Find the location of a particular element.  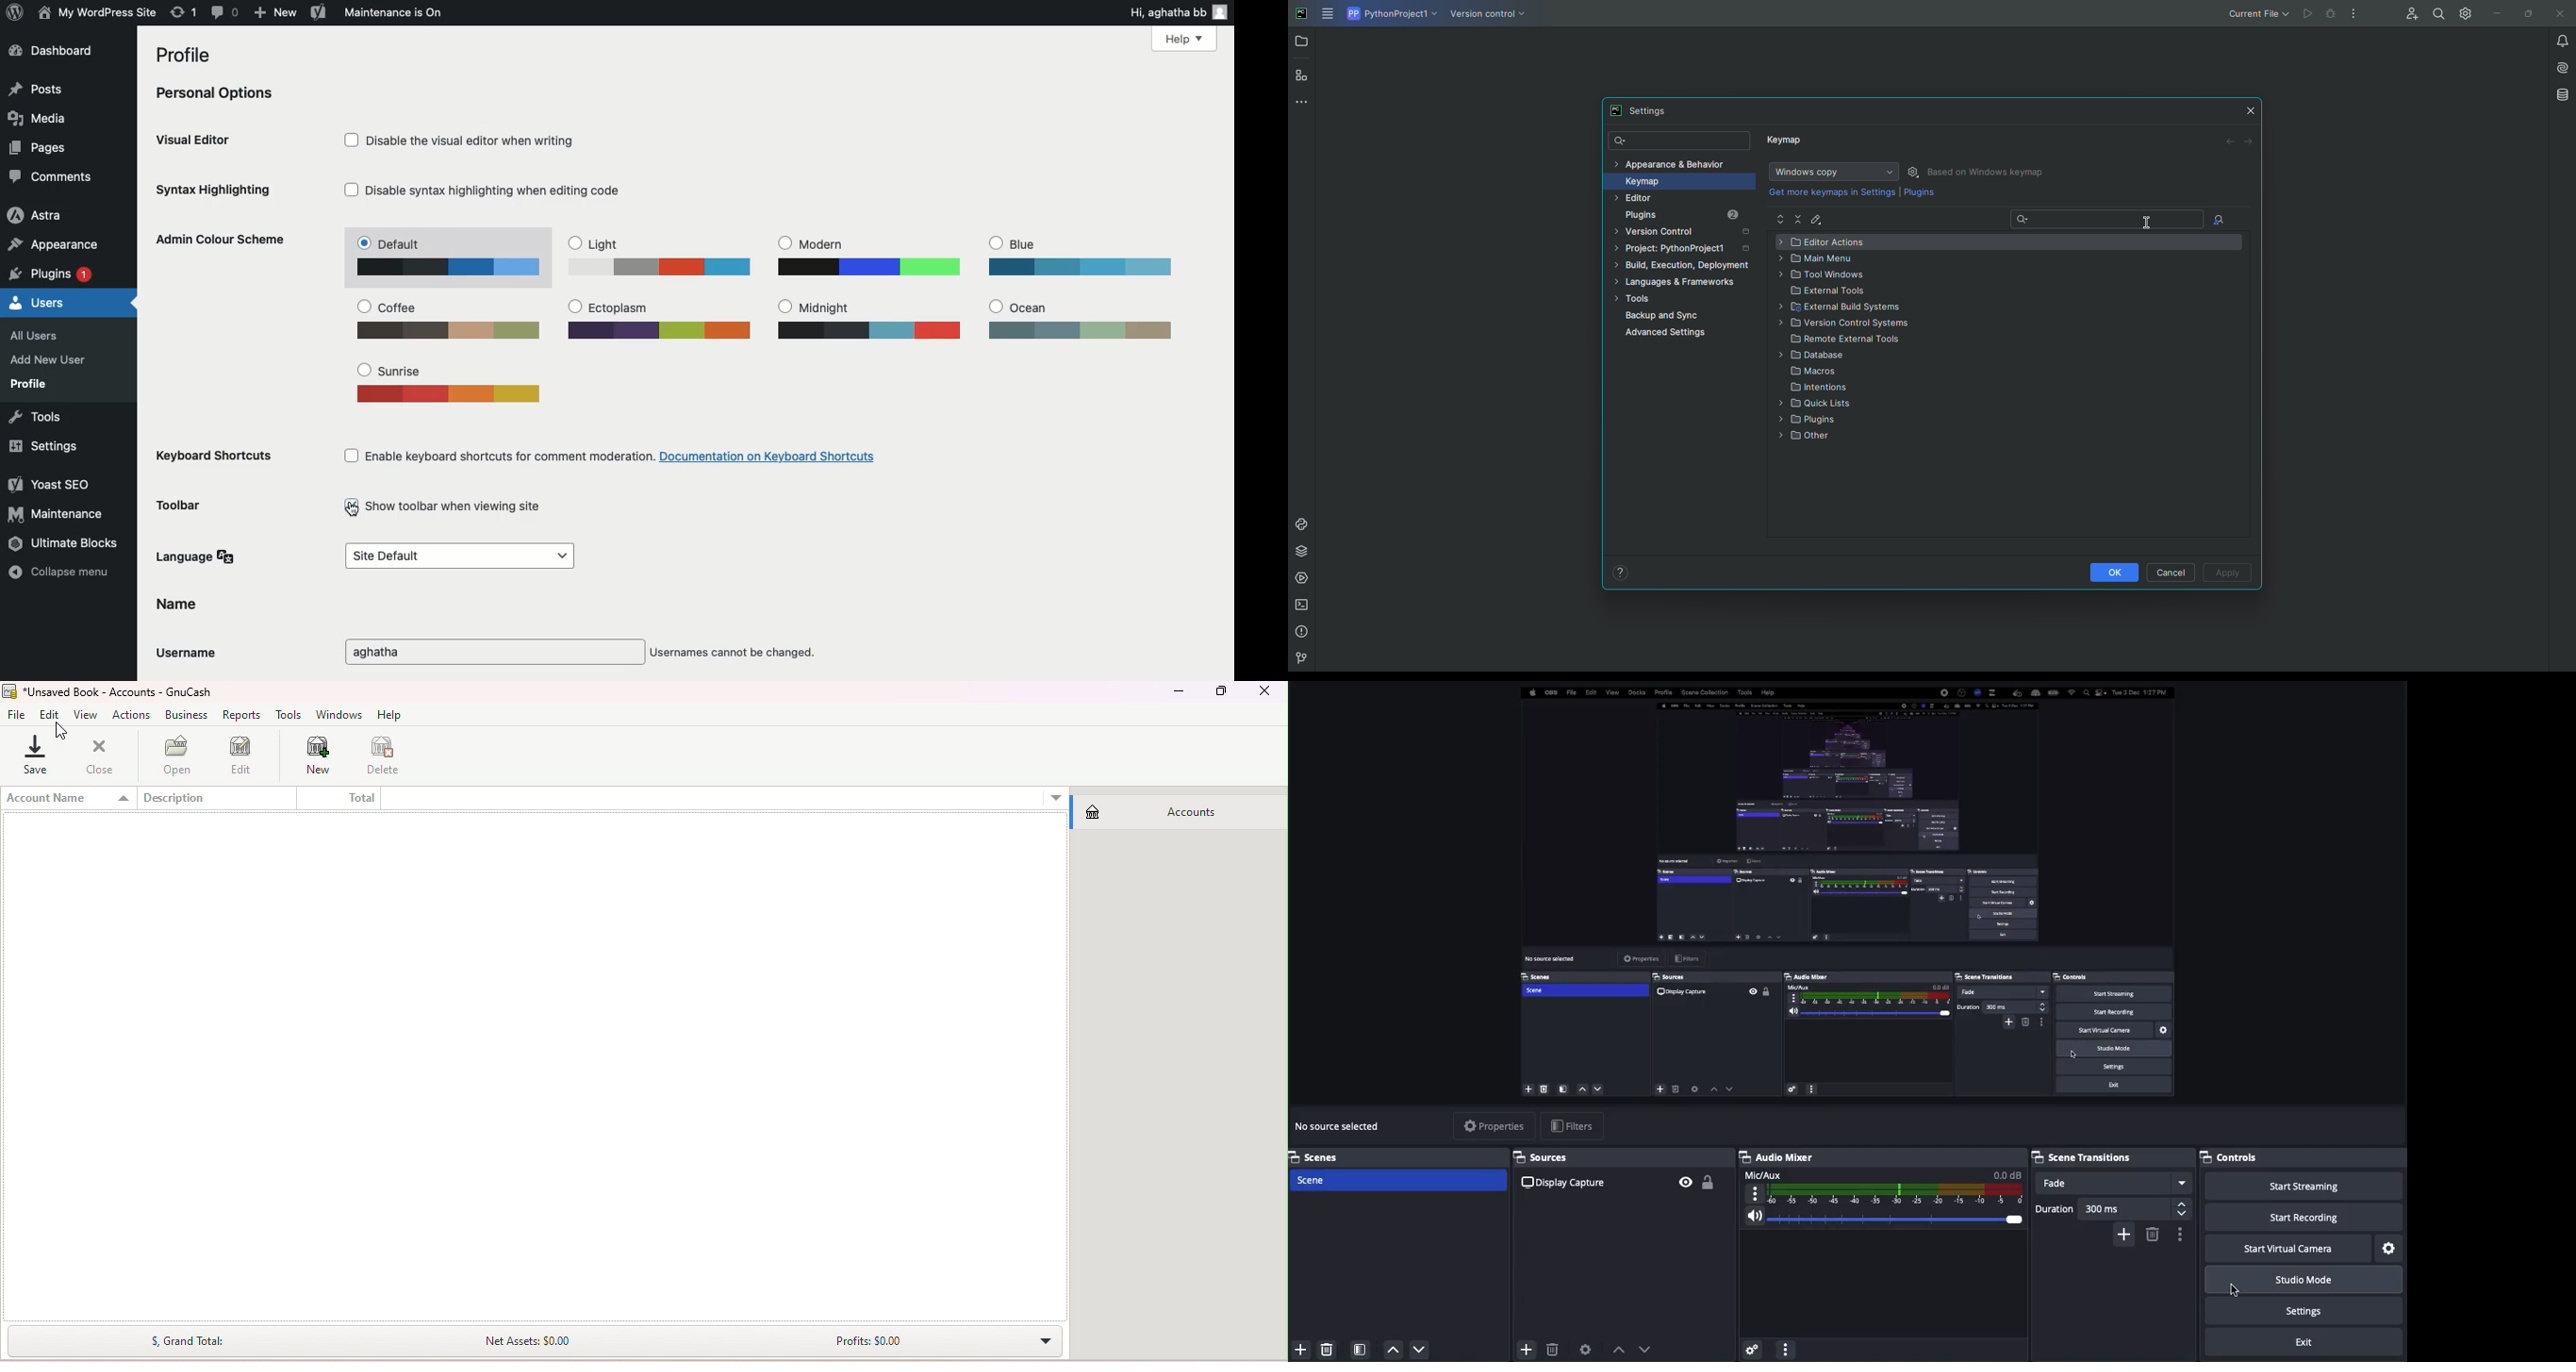

cursor is located at coordinates (354, 509).